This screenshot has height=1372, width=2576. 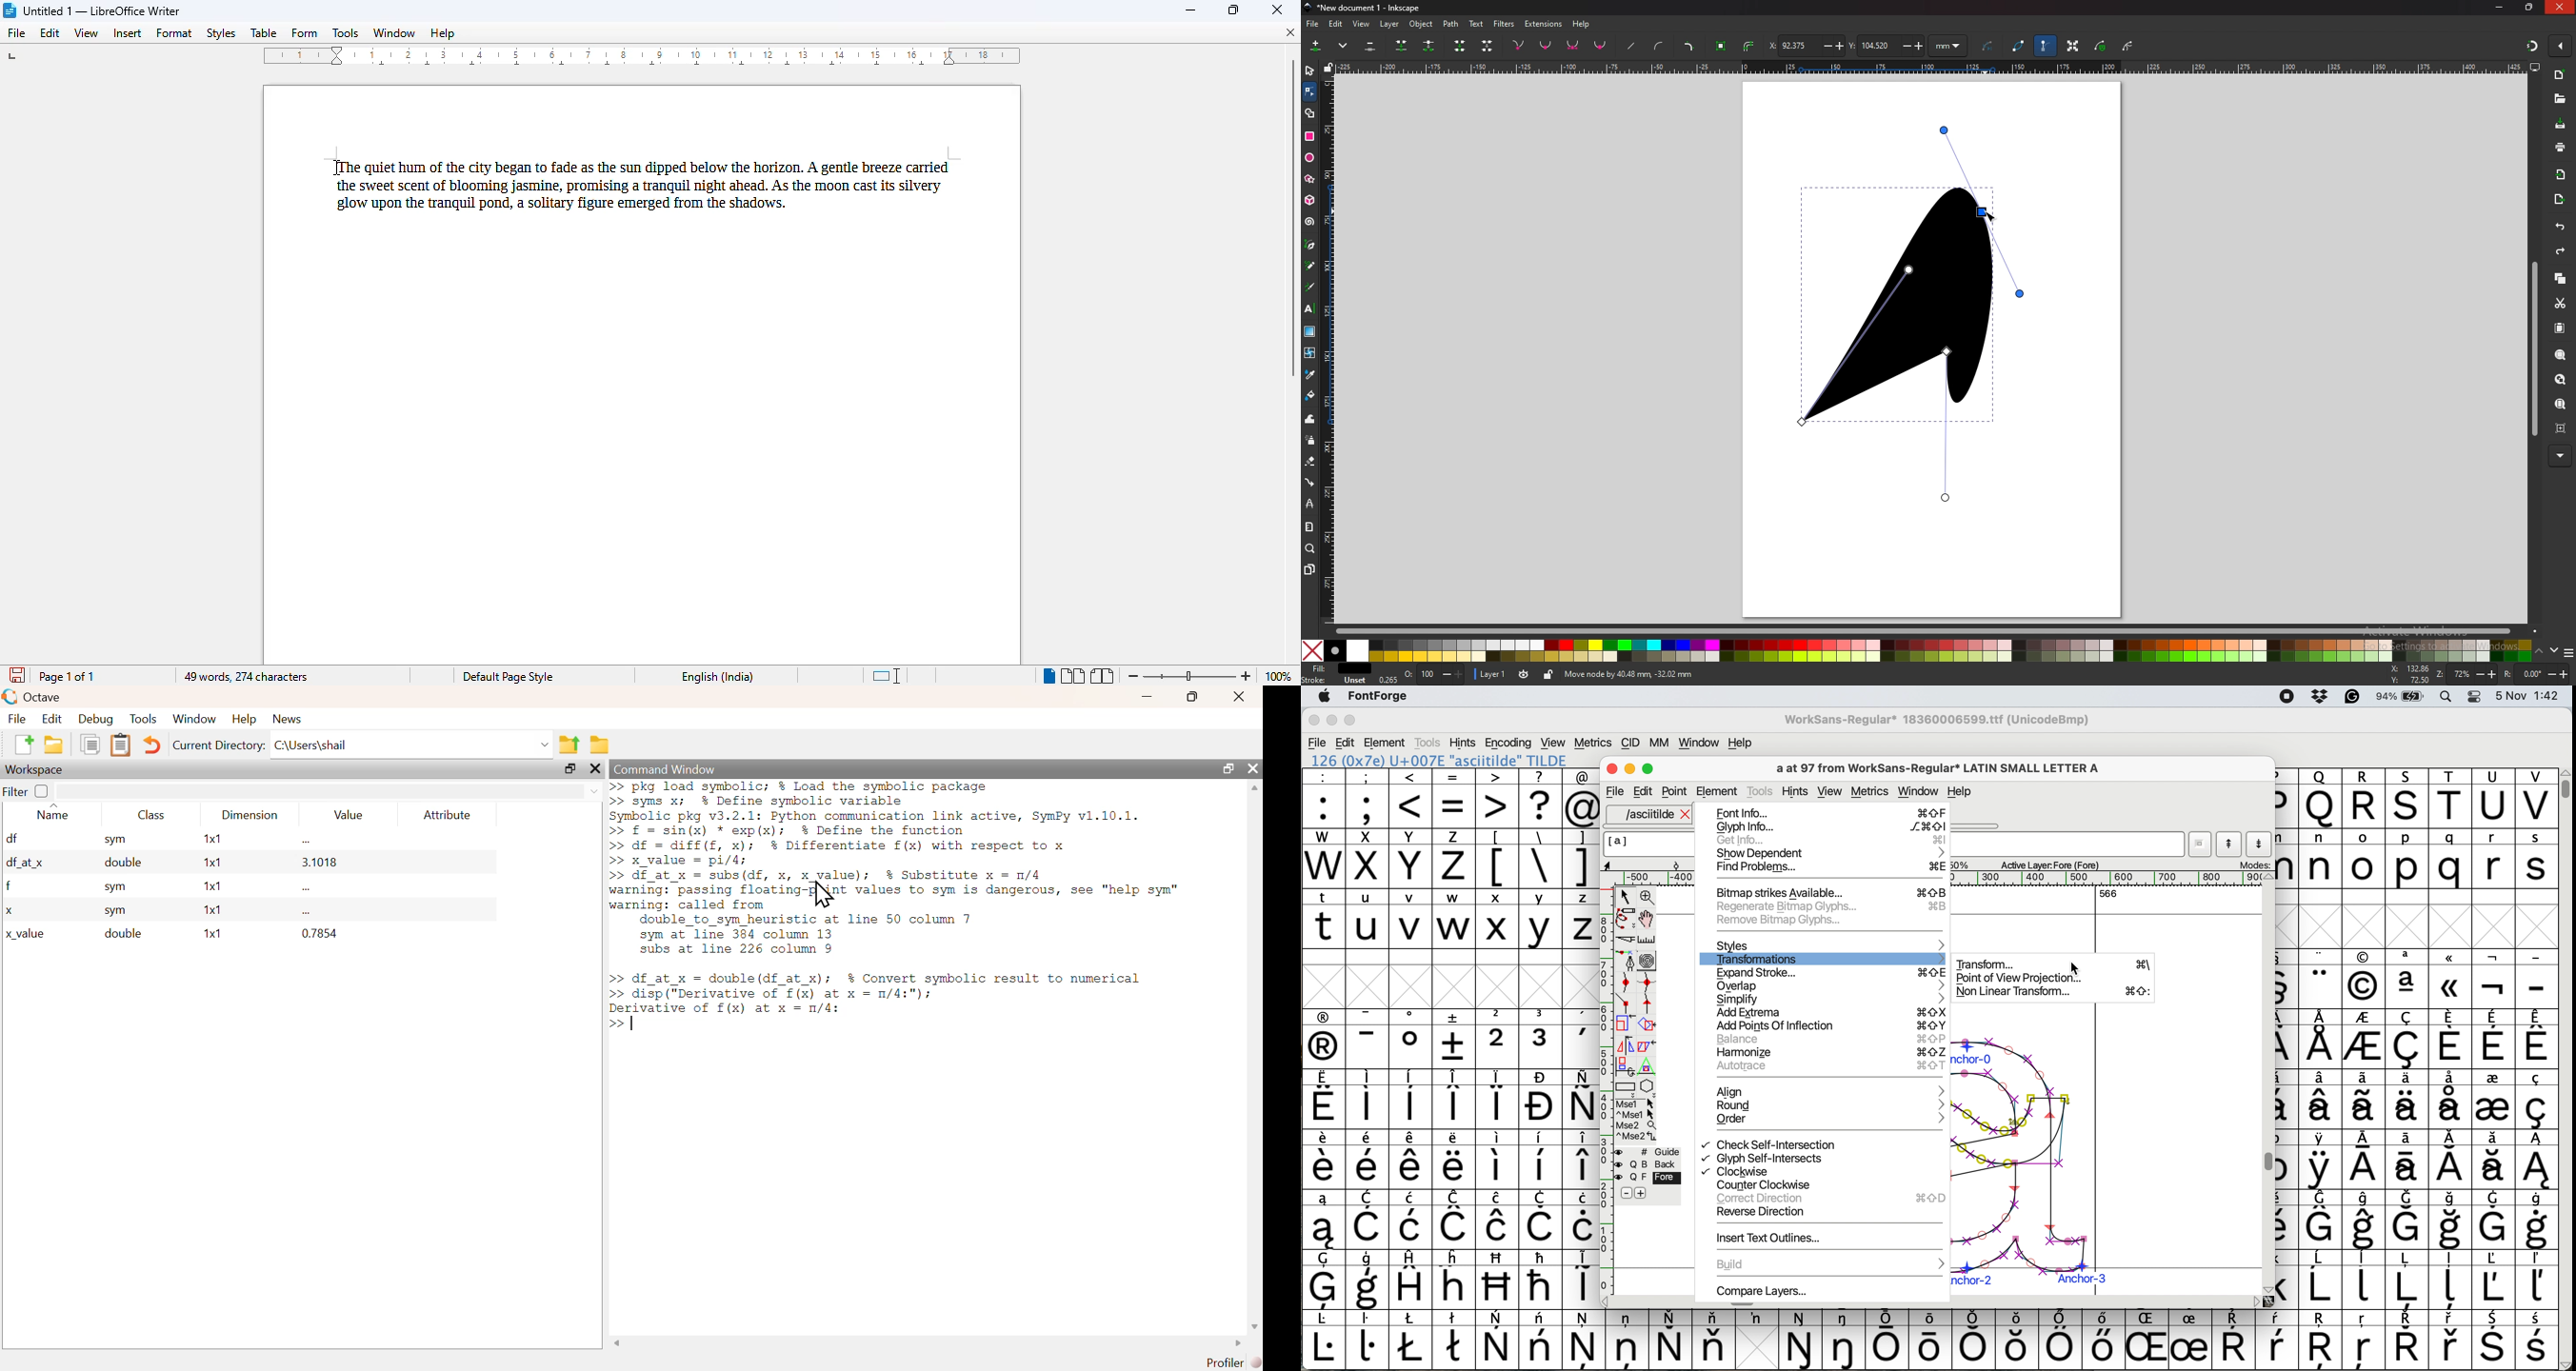 I want to click on get info, so click(x=1831, y=839).